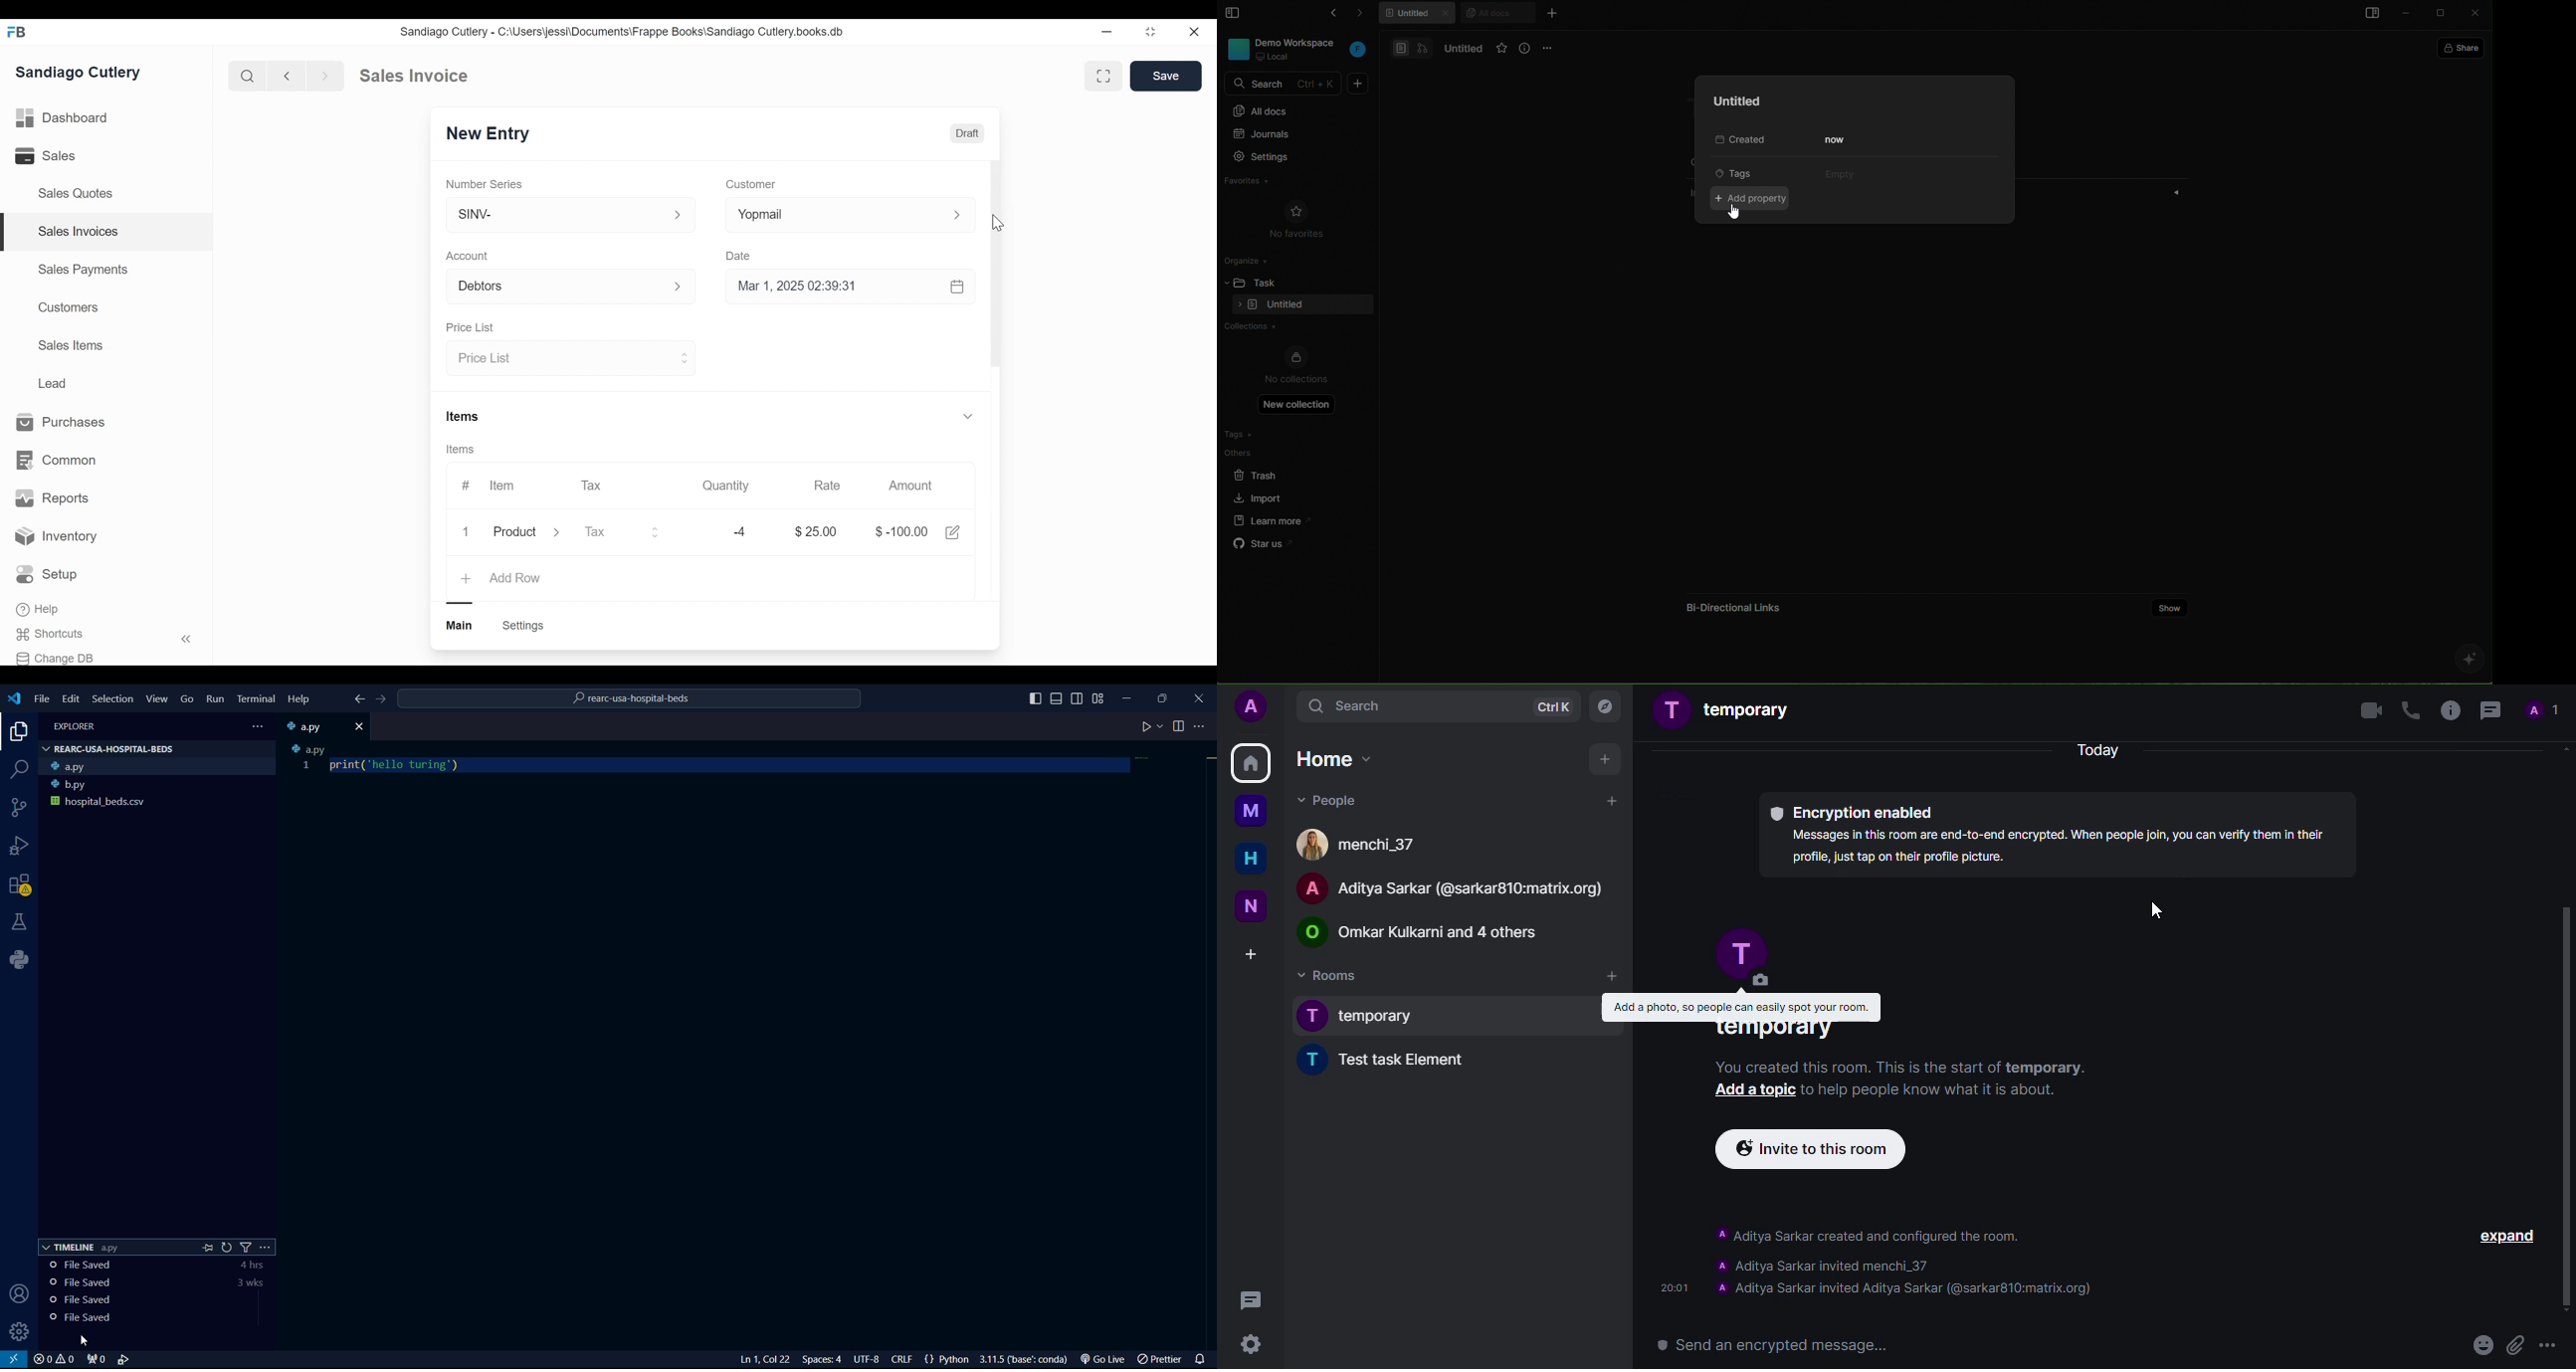 The width and height of the screenshot is (2576, 1372). Describe the element at coordinates (489, 132) in the screenshot. I see `SINV-1007` at that location.